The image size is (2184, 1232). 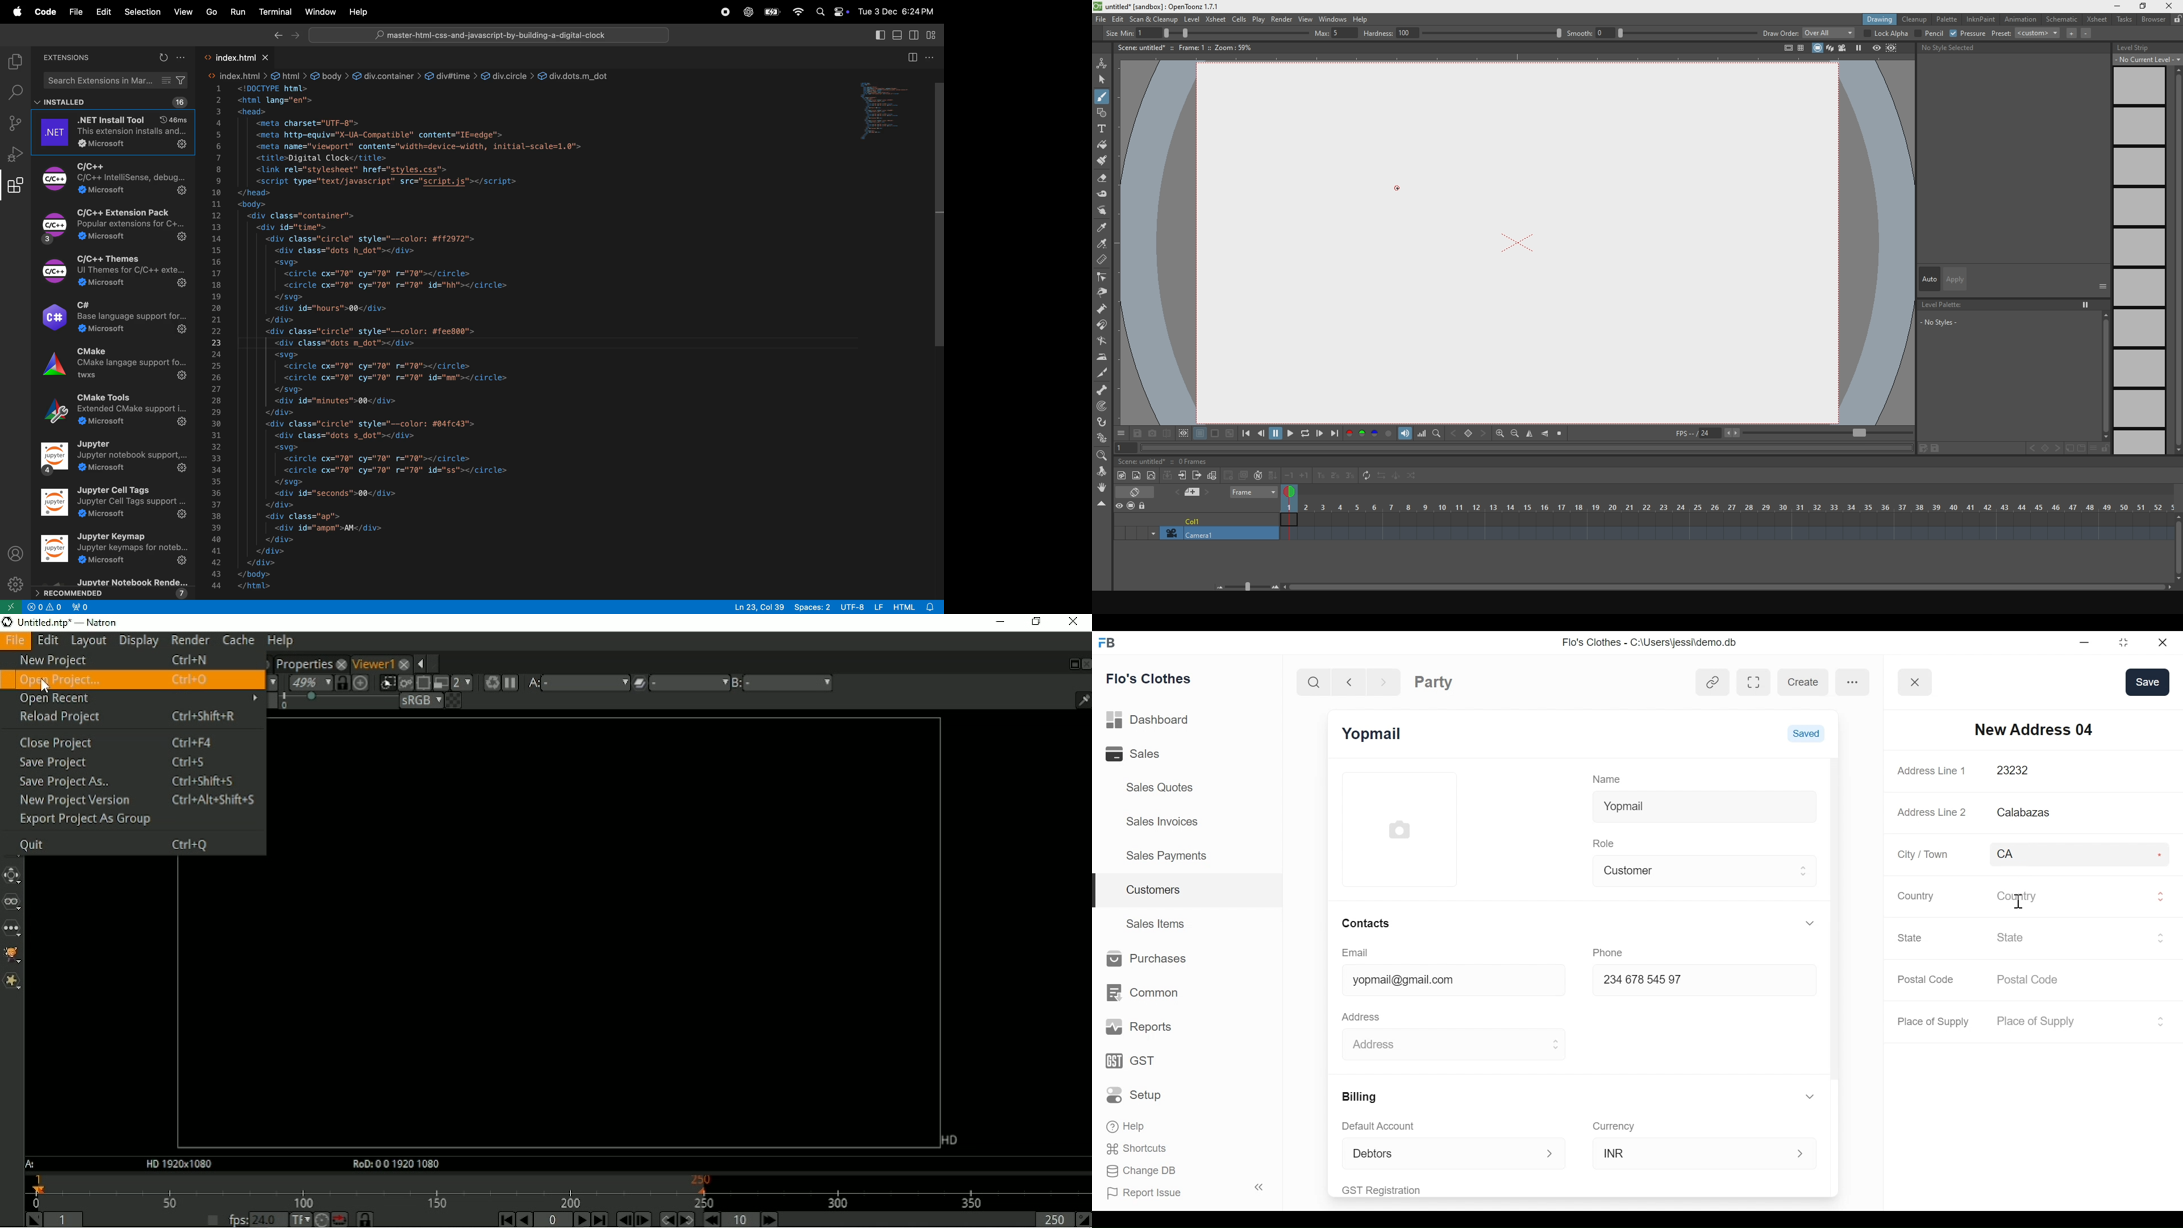 I want to click on Expand, so click(x=1812, y=1097).